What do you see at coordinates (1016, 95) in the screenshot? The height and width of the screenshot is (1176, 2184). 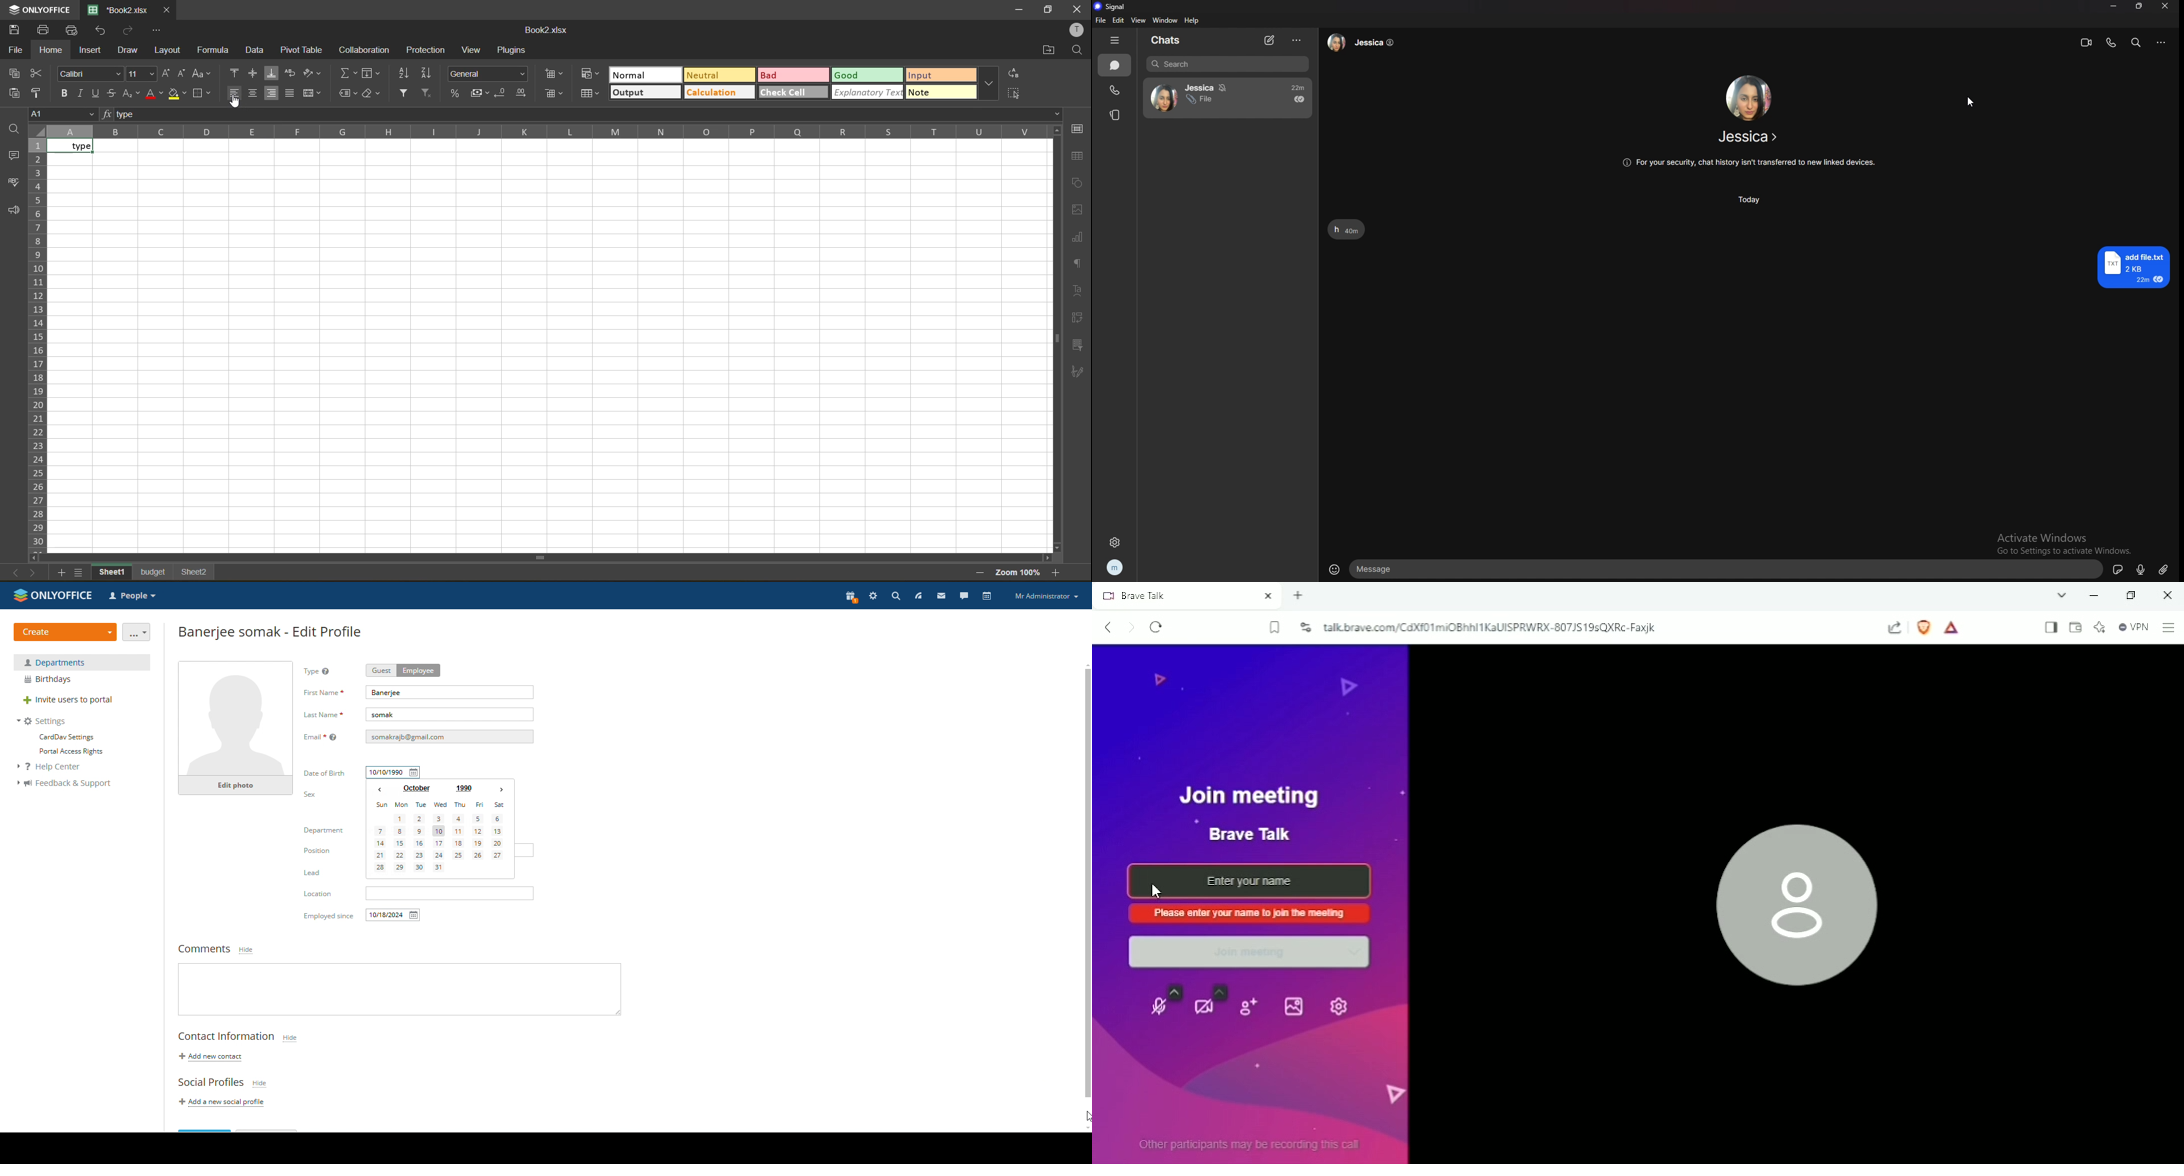 I see `select all` at bounding box center [1016, 95].